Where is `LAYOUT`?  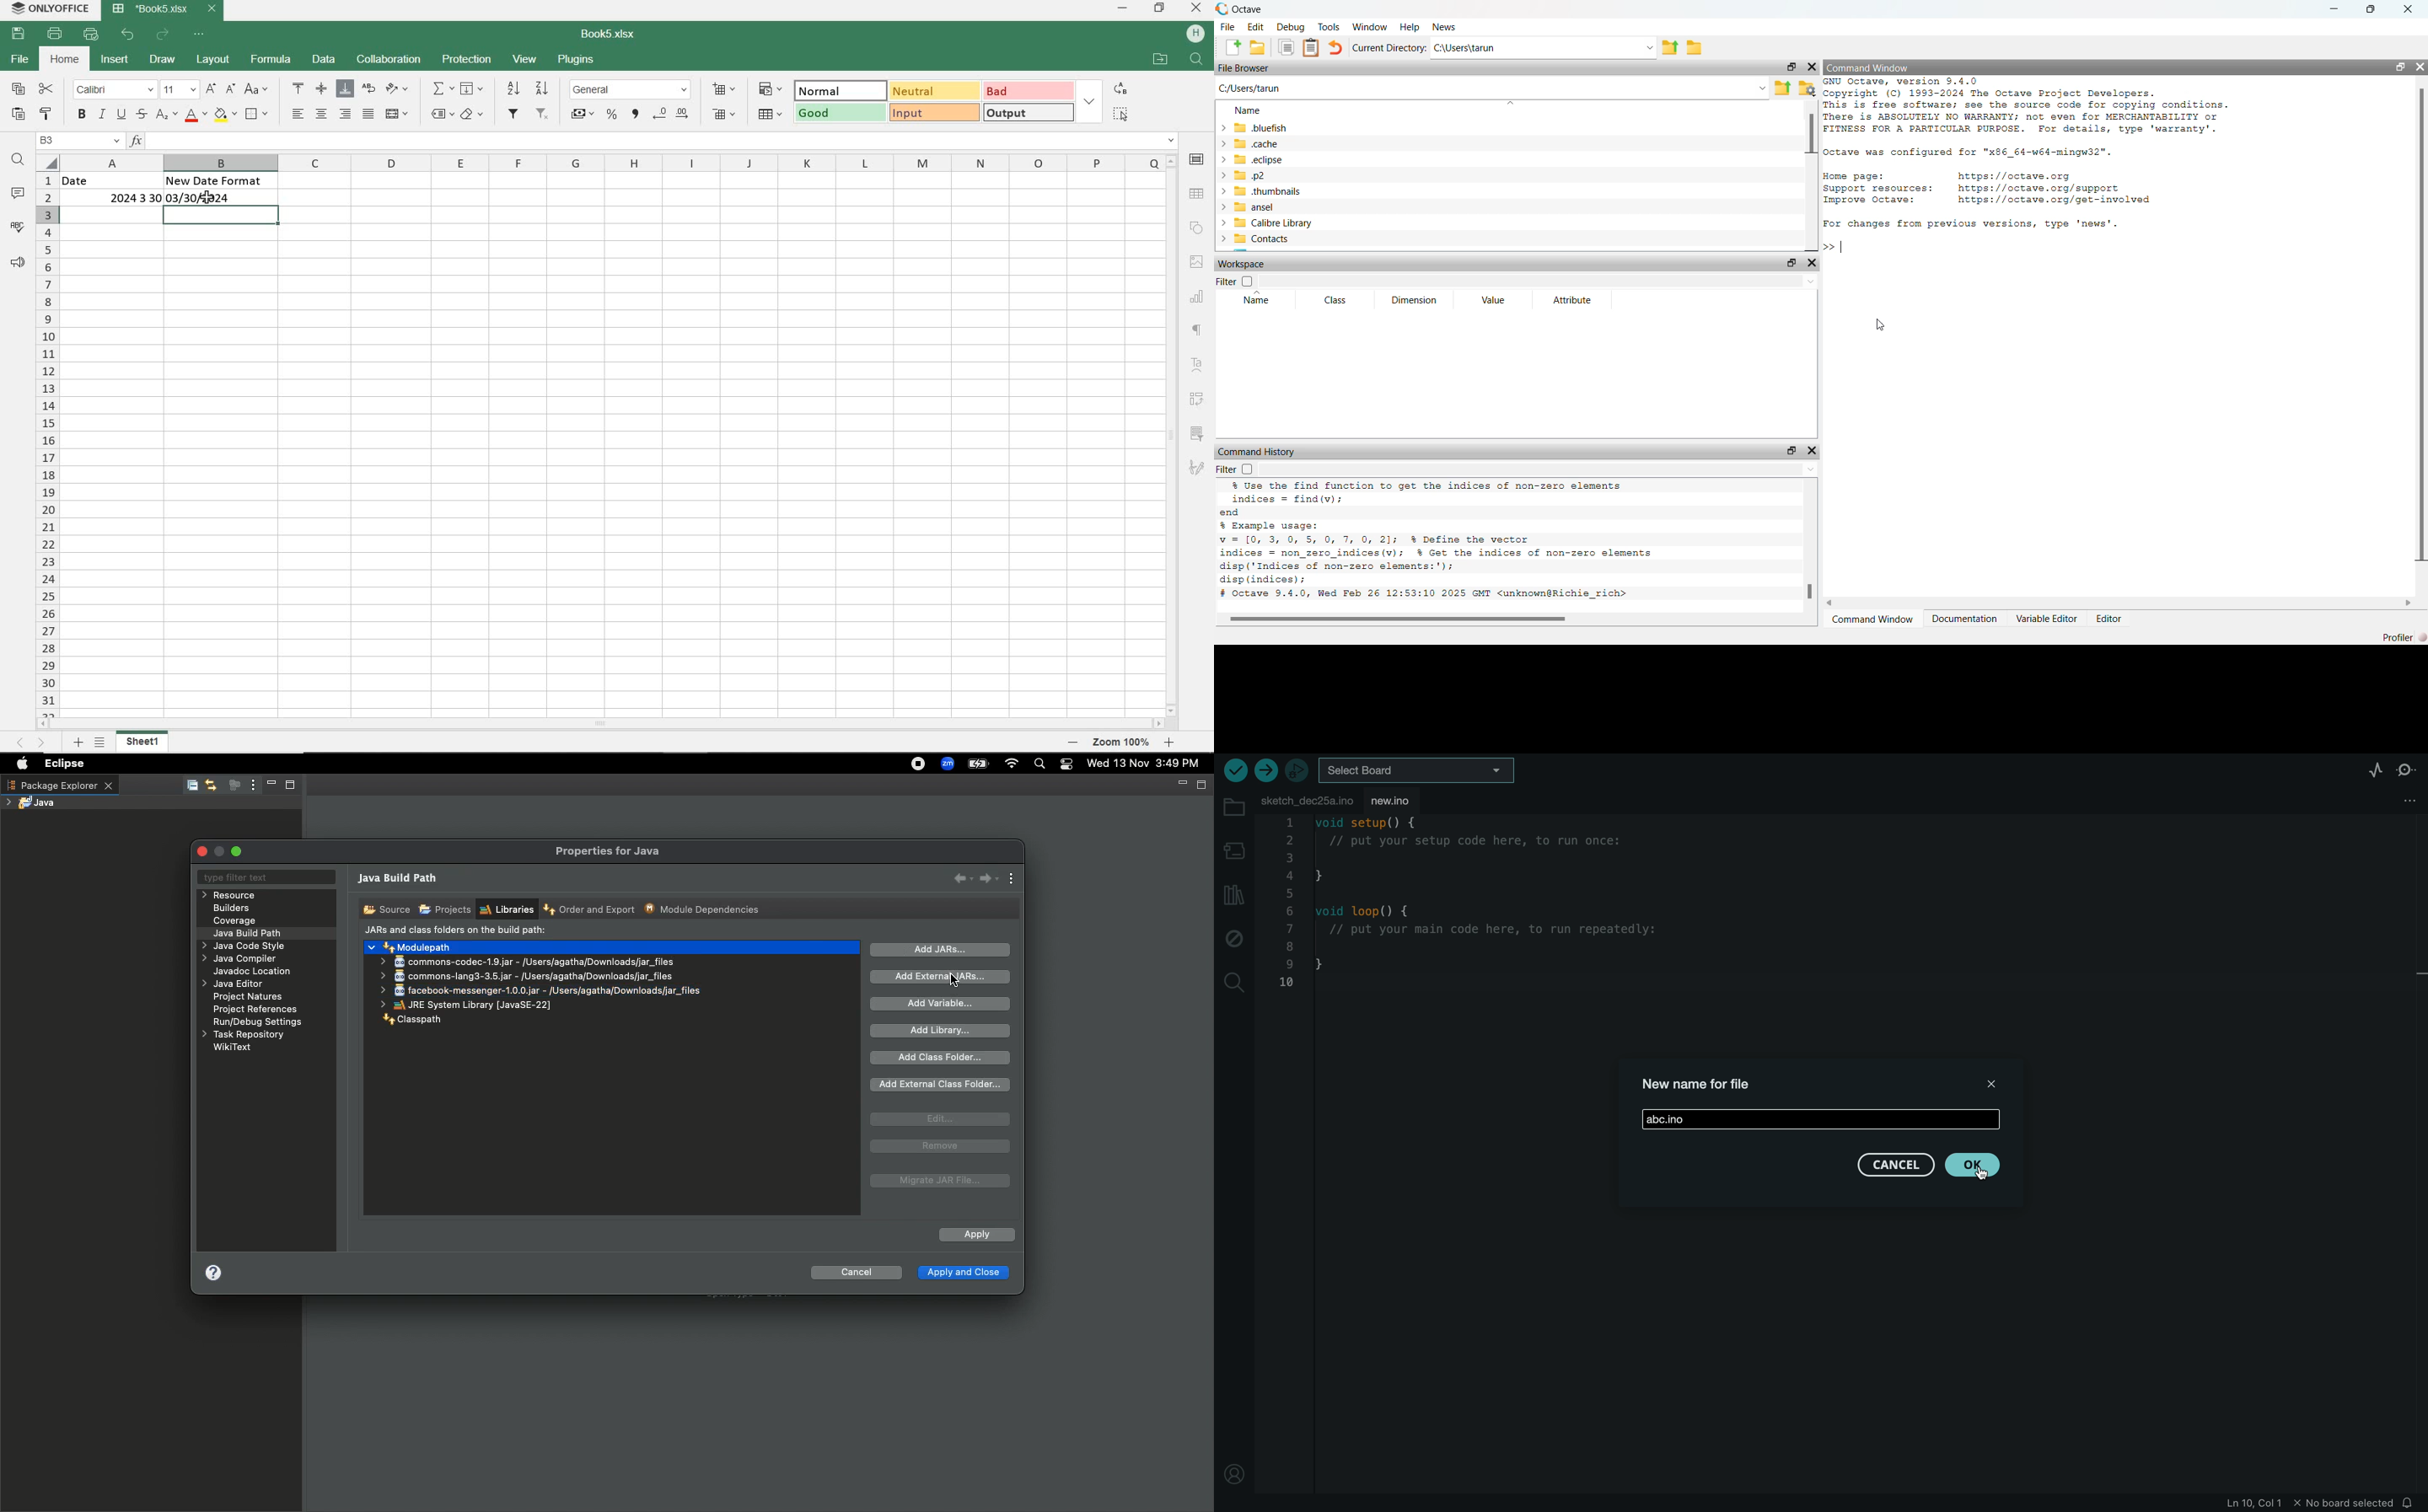 LAYOUT is located at coordinates (215, 61).